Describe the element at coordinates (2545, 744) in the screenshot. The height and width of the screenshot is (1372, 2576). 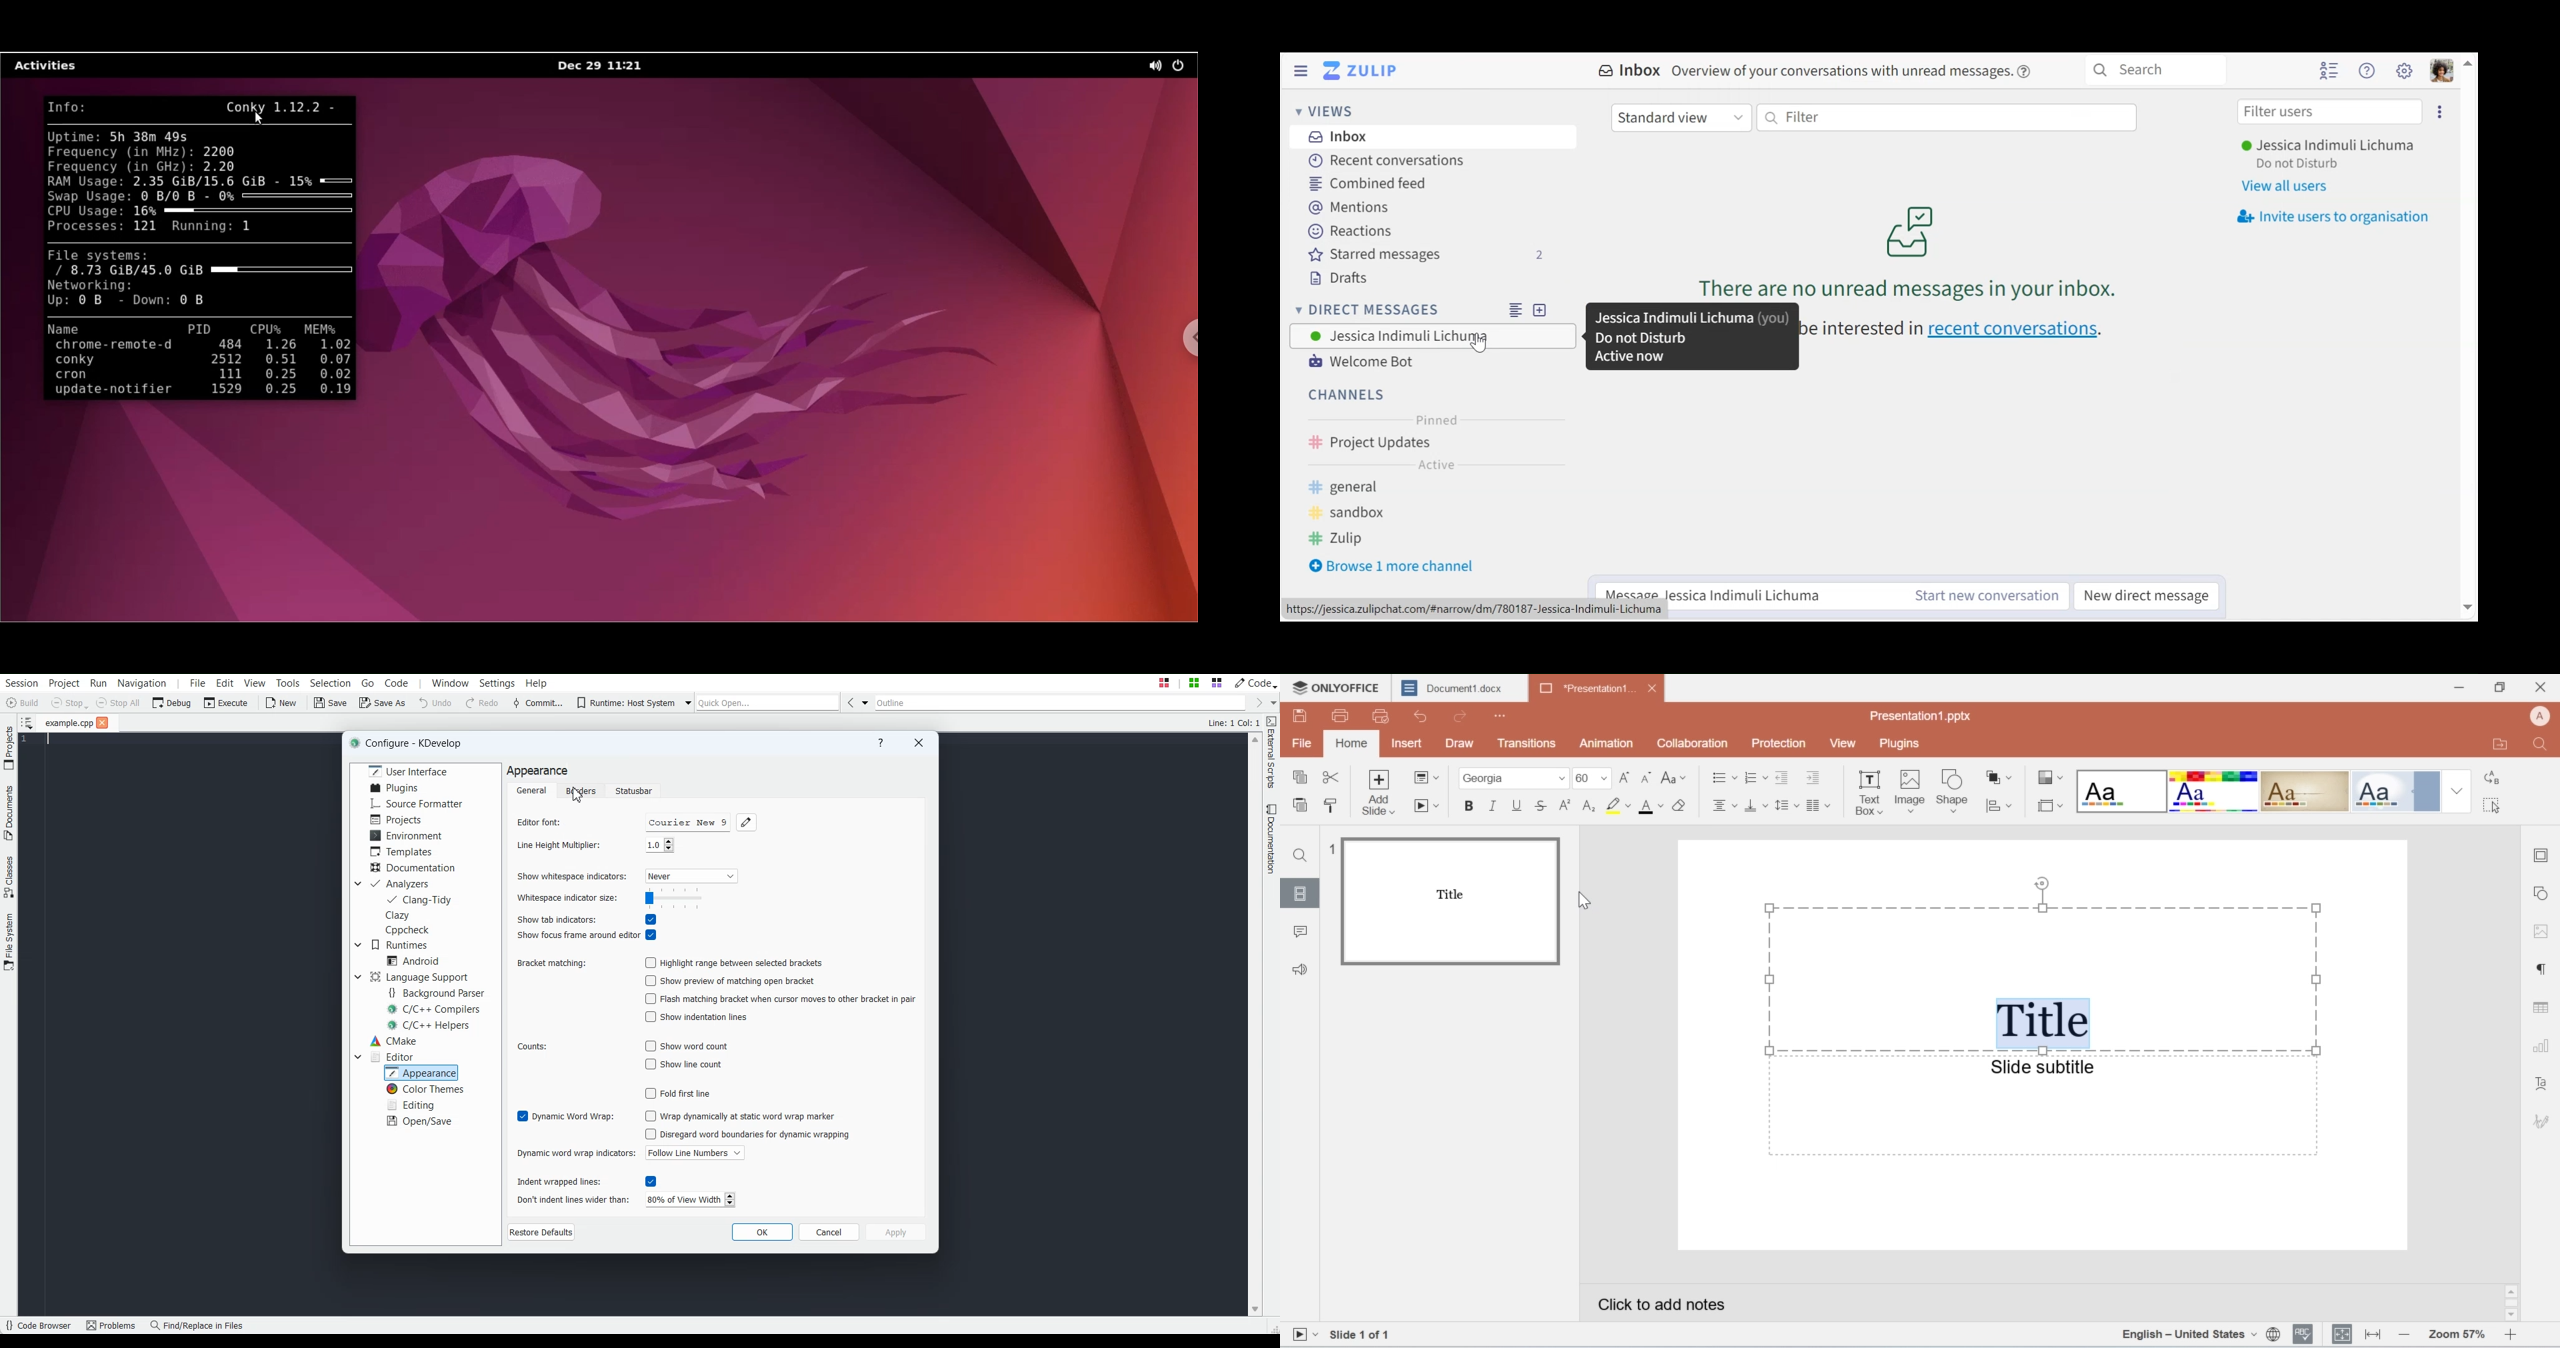
I see `search` at that location.